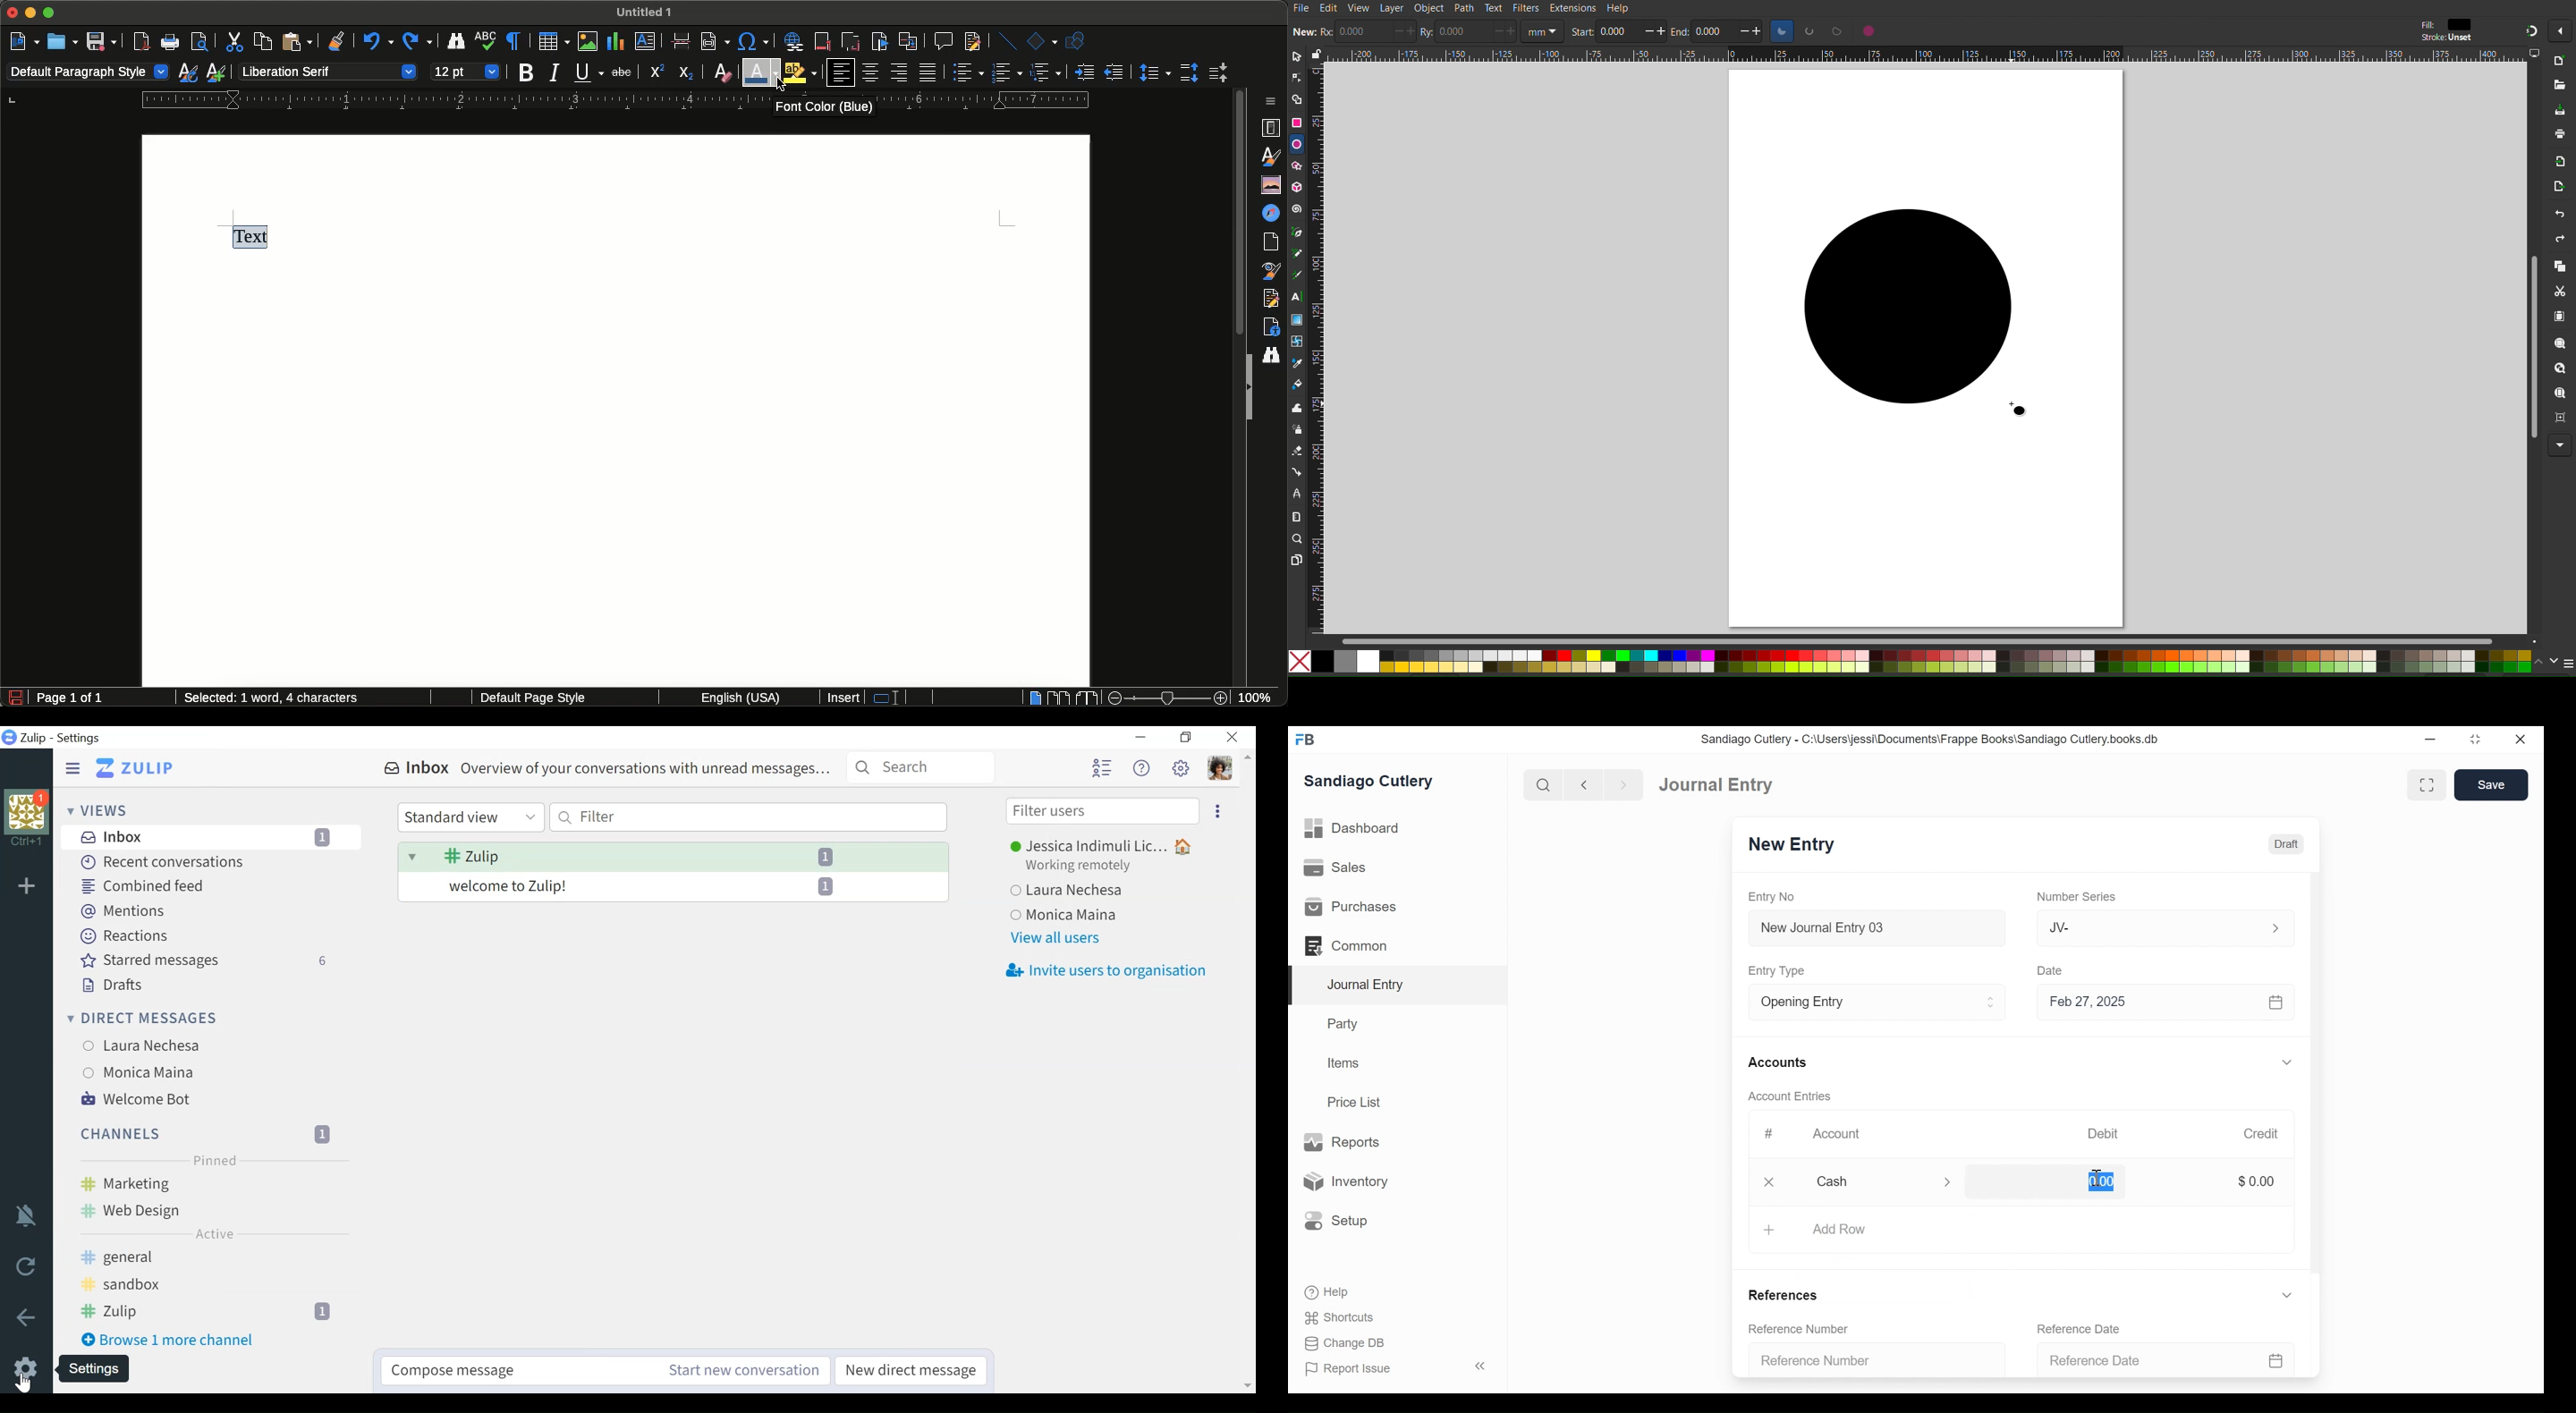 Image resolution: width=2576 pixels, height=1428 pixels. Describe the element at coordinates (589, 72) in the screenshot. I see `Underline` at that location.